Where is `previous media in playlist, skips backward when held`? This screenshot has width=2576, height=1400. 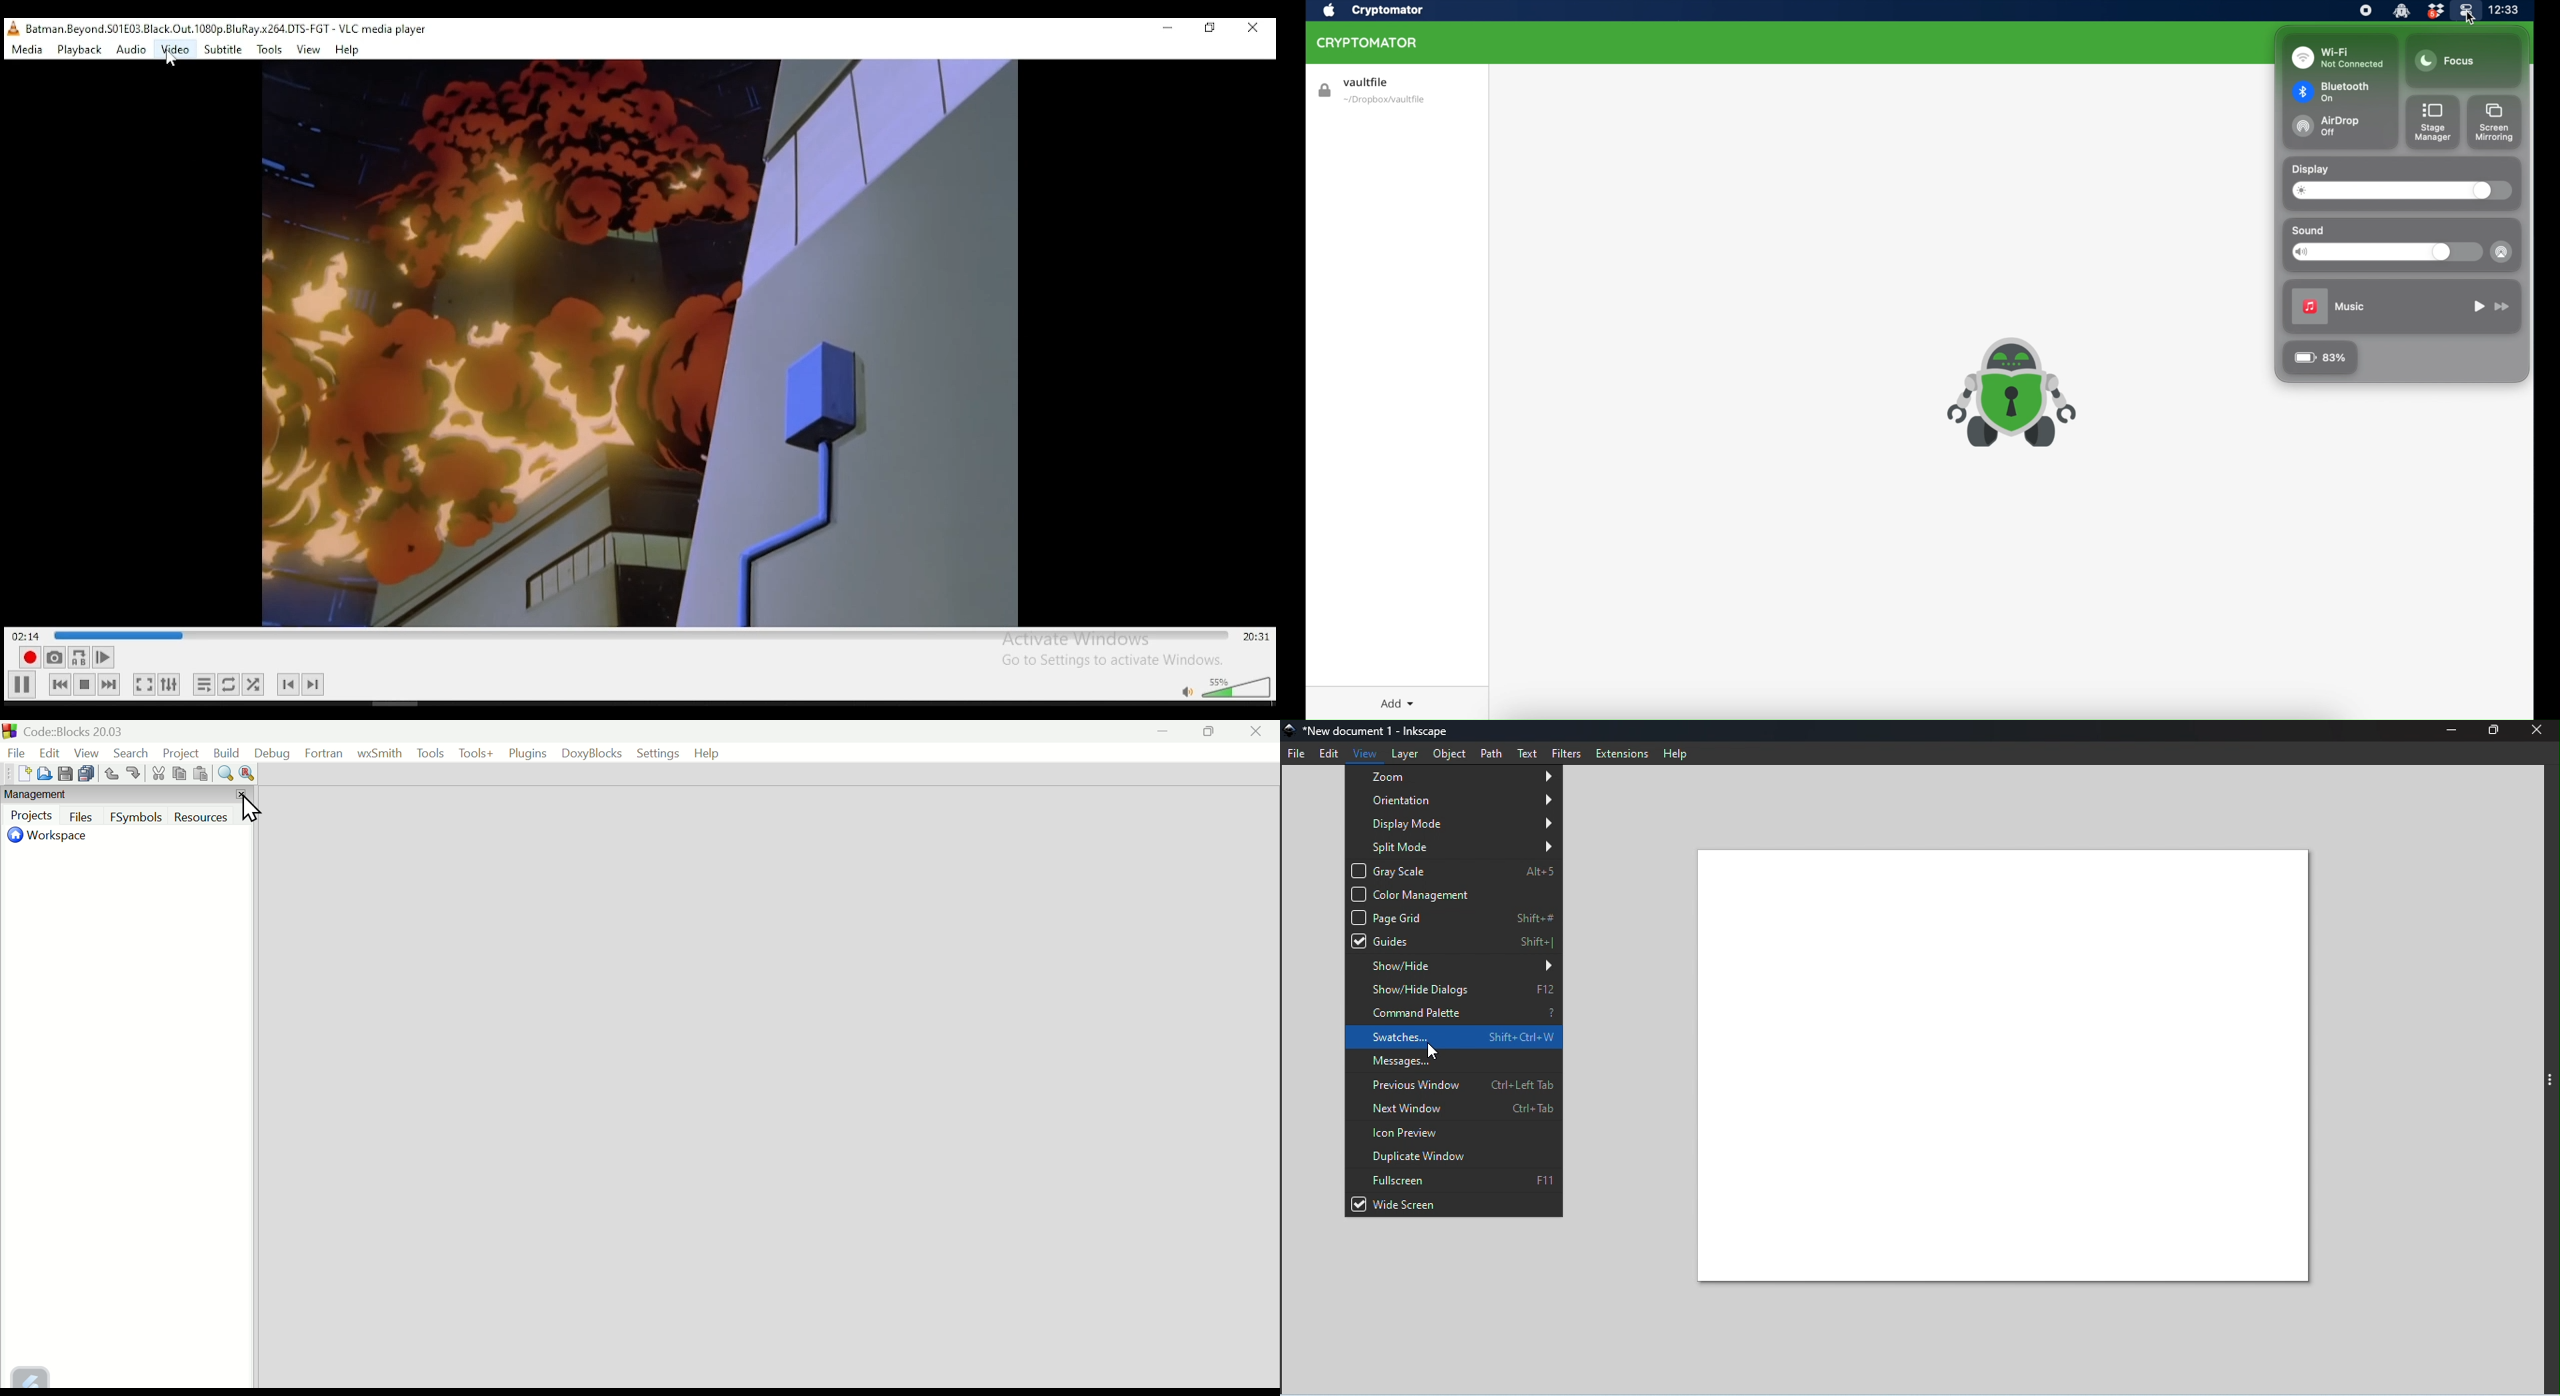
previous media in playlist, skips backward when held is located at coordinates (60, 685).